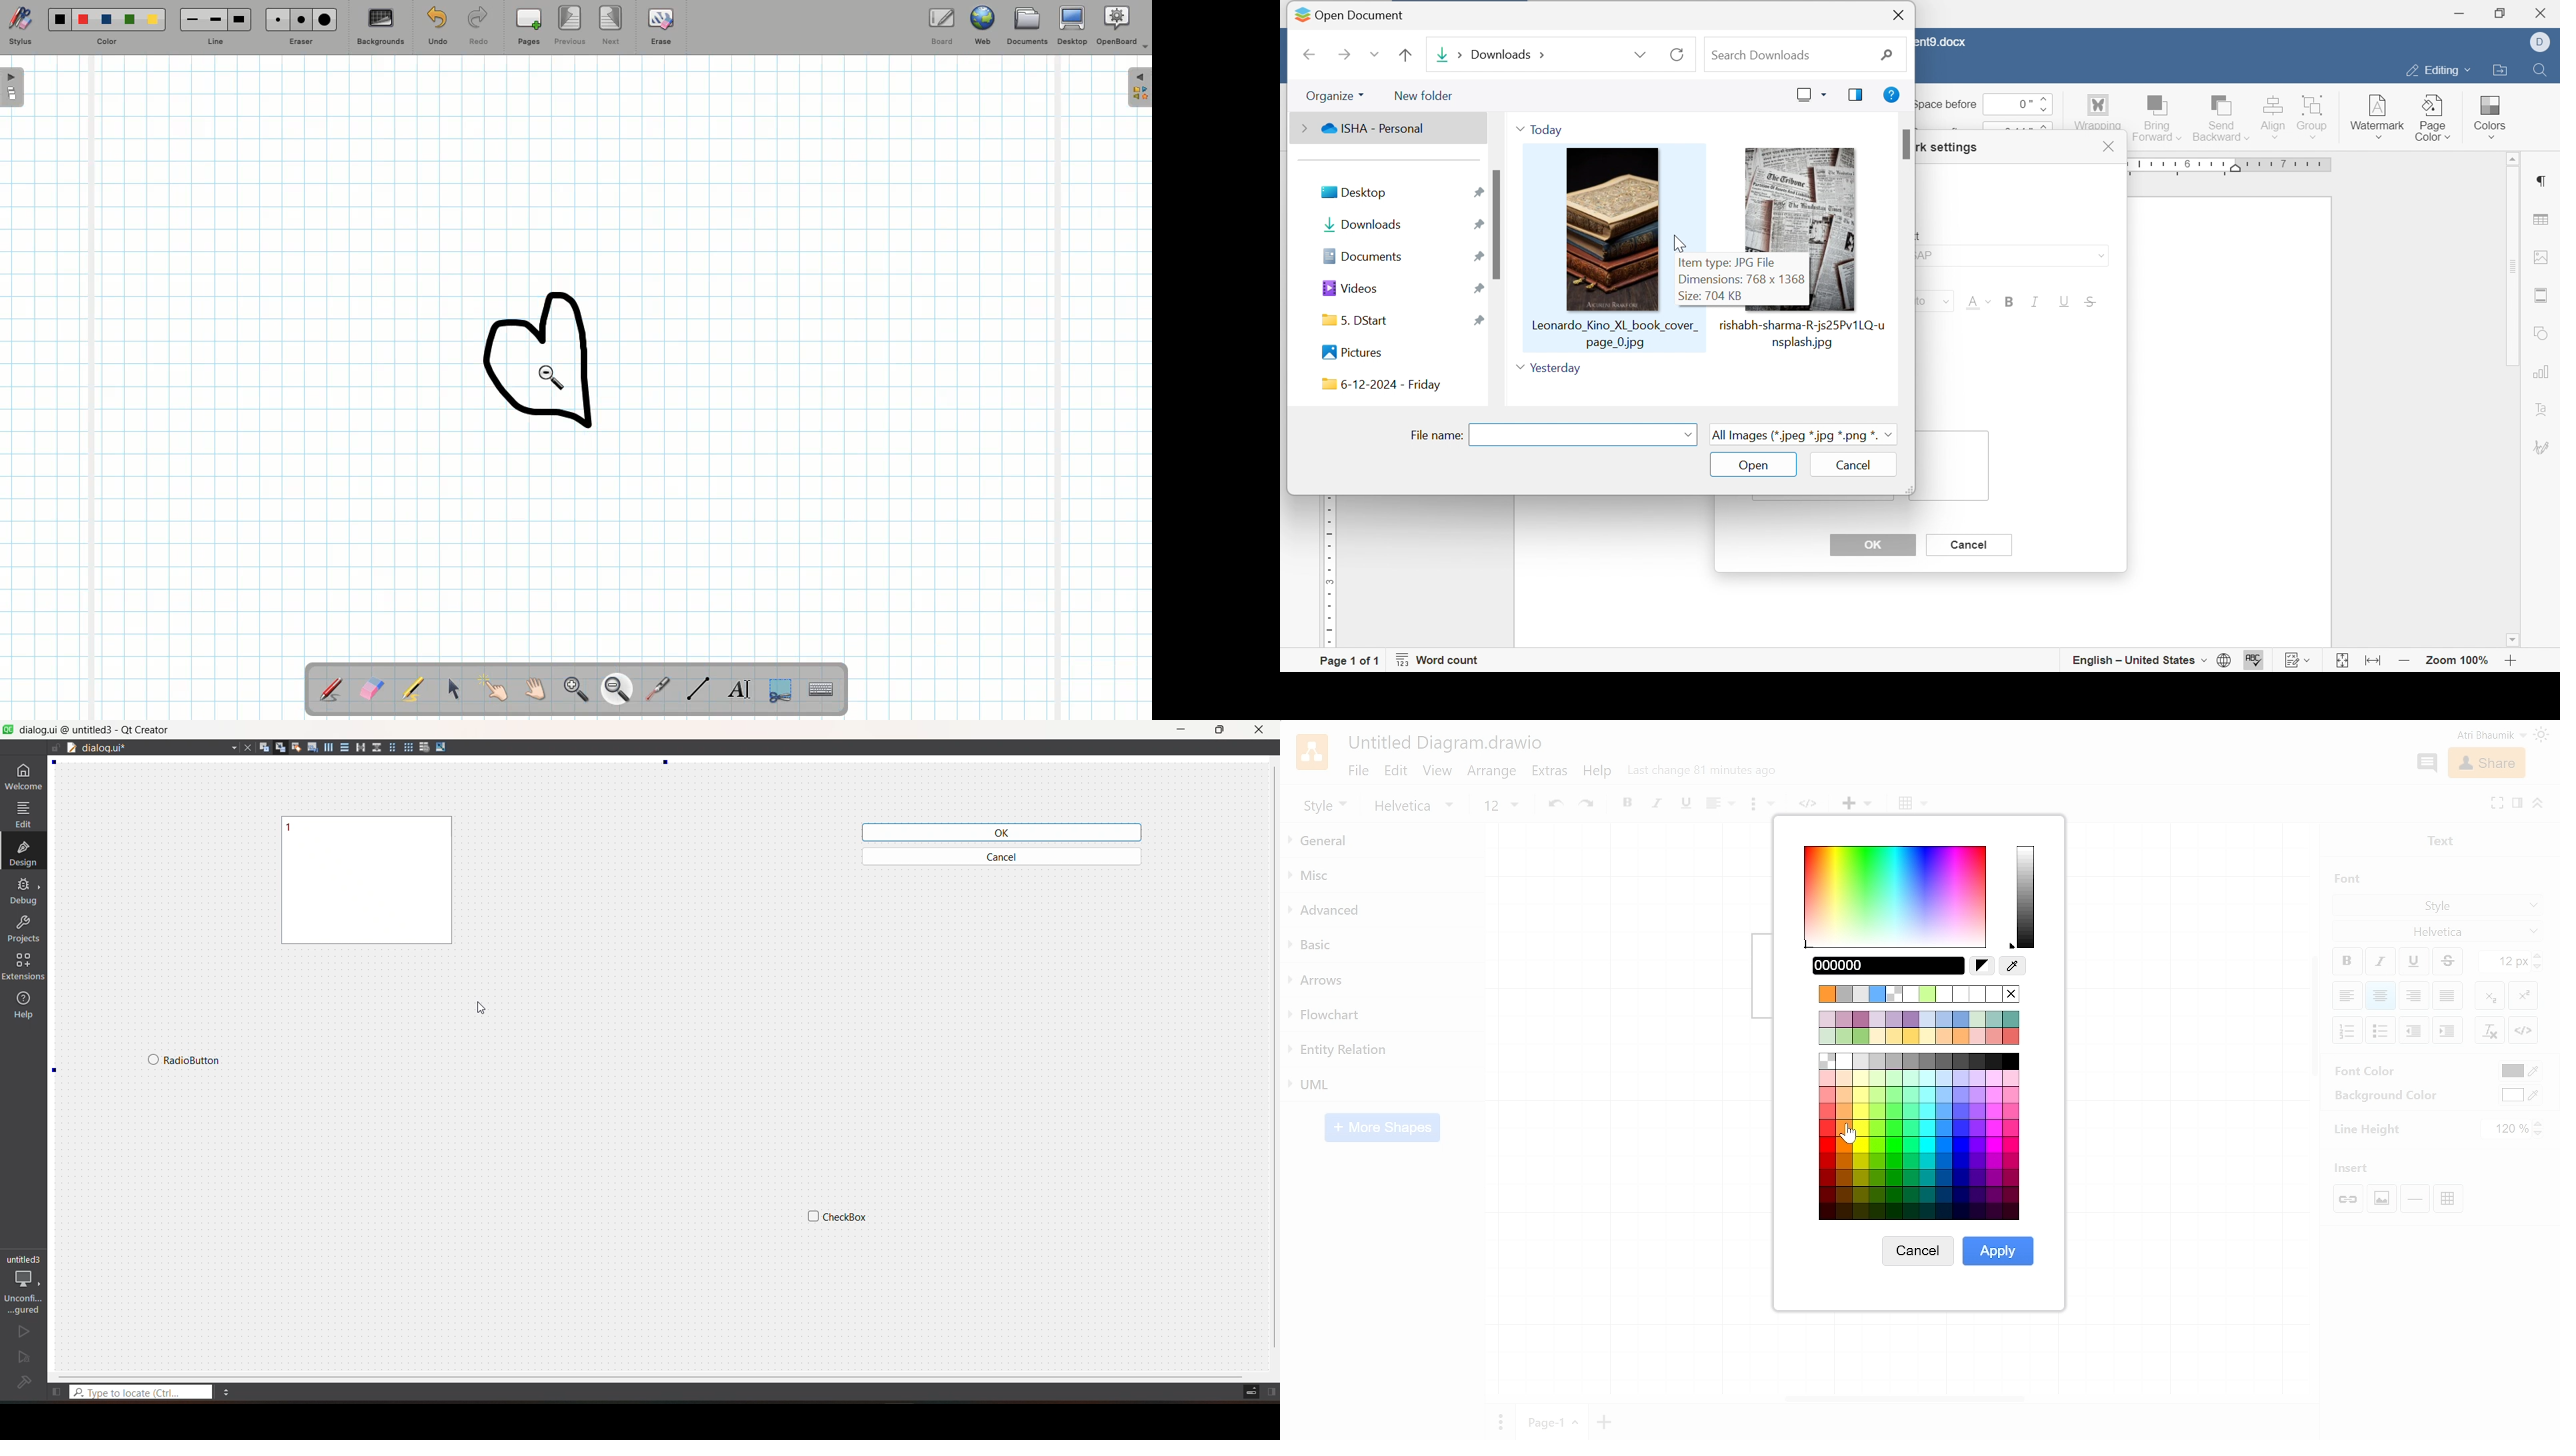  What do you see at coordinates (2458, 13) in the screenshot?
I see `minimize` at bounding box center [2458, 13].